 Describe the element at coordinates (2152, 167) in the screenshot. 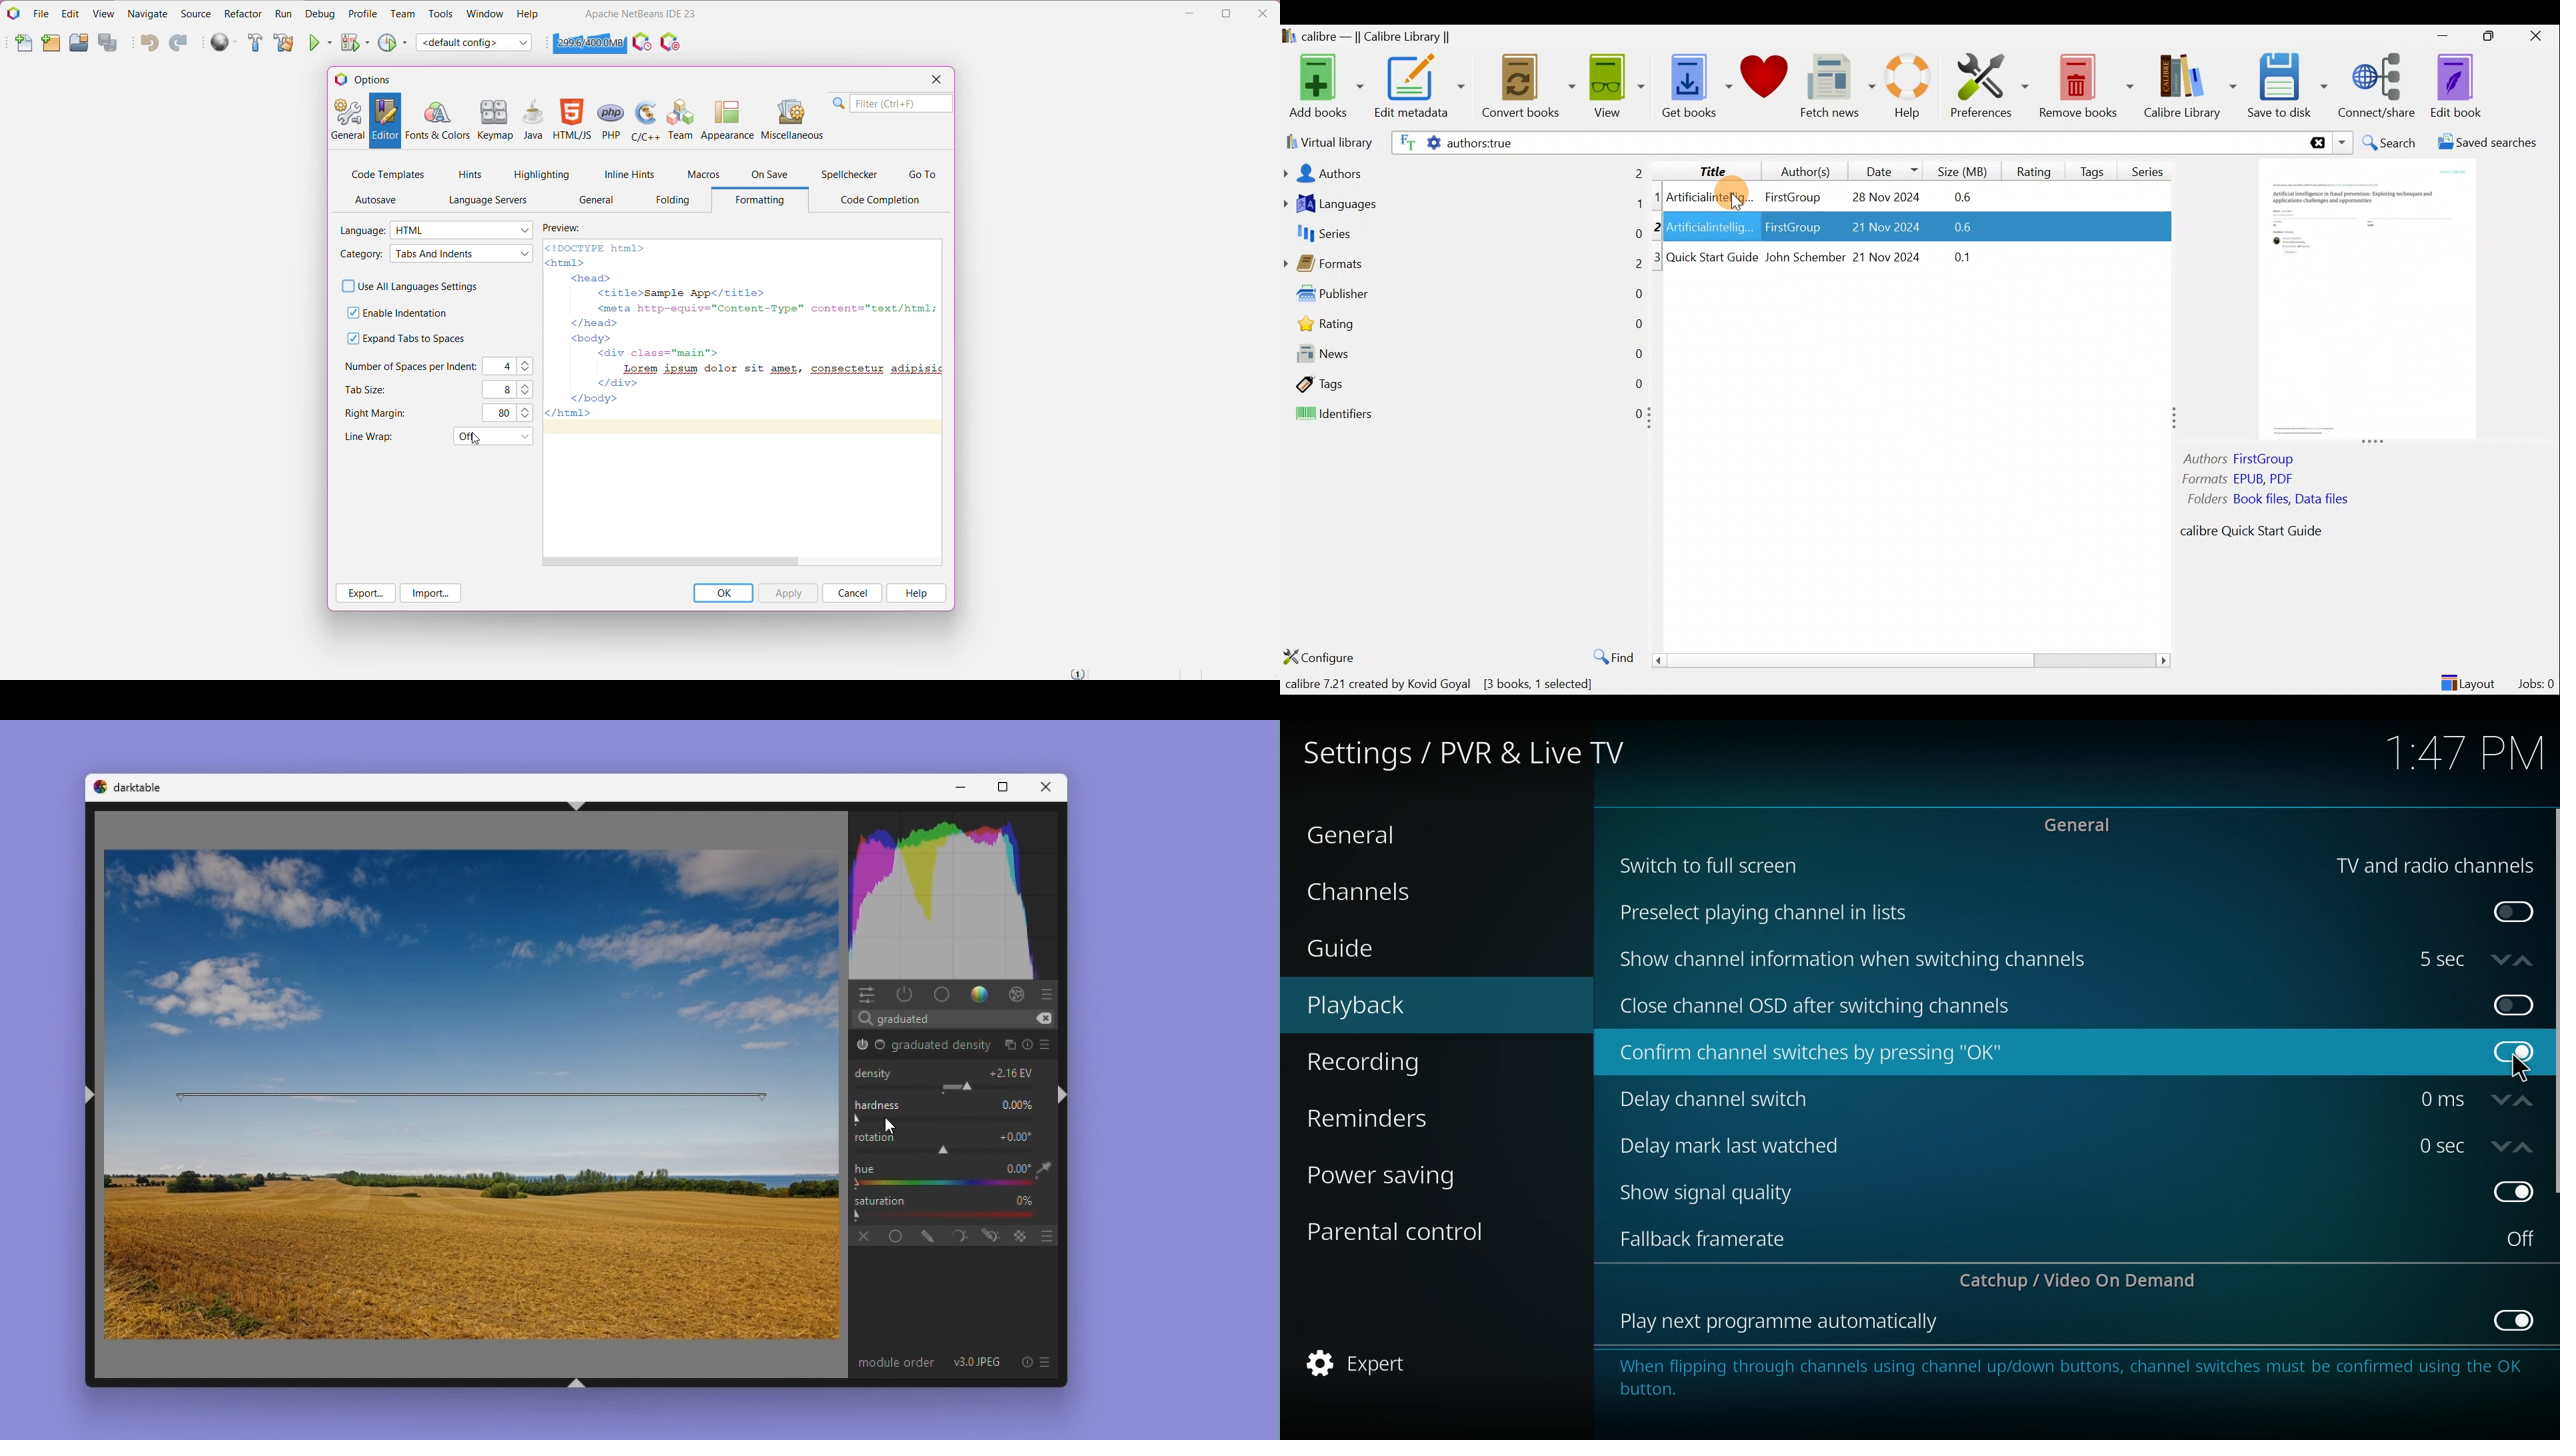

I see `Series` at that location.